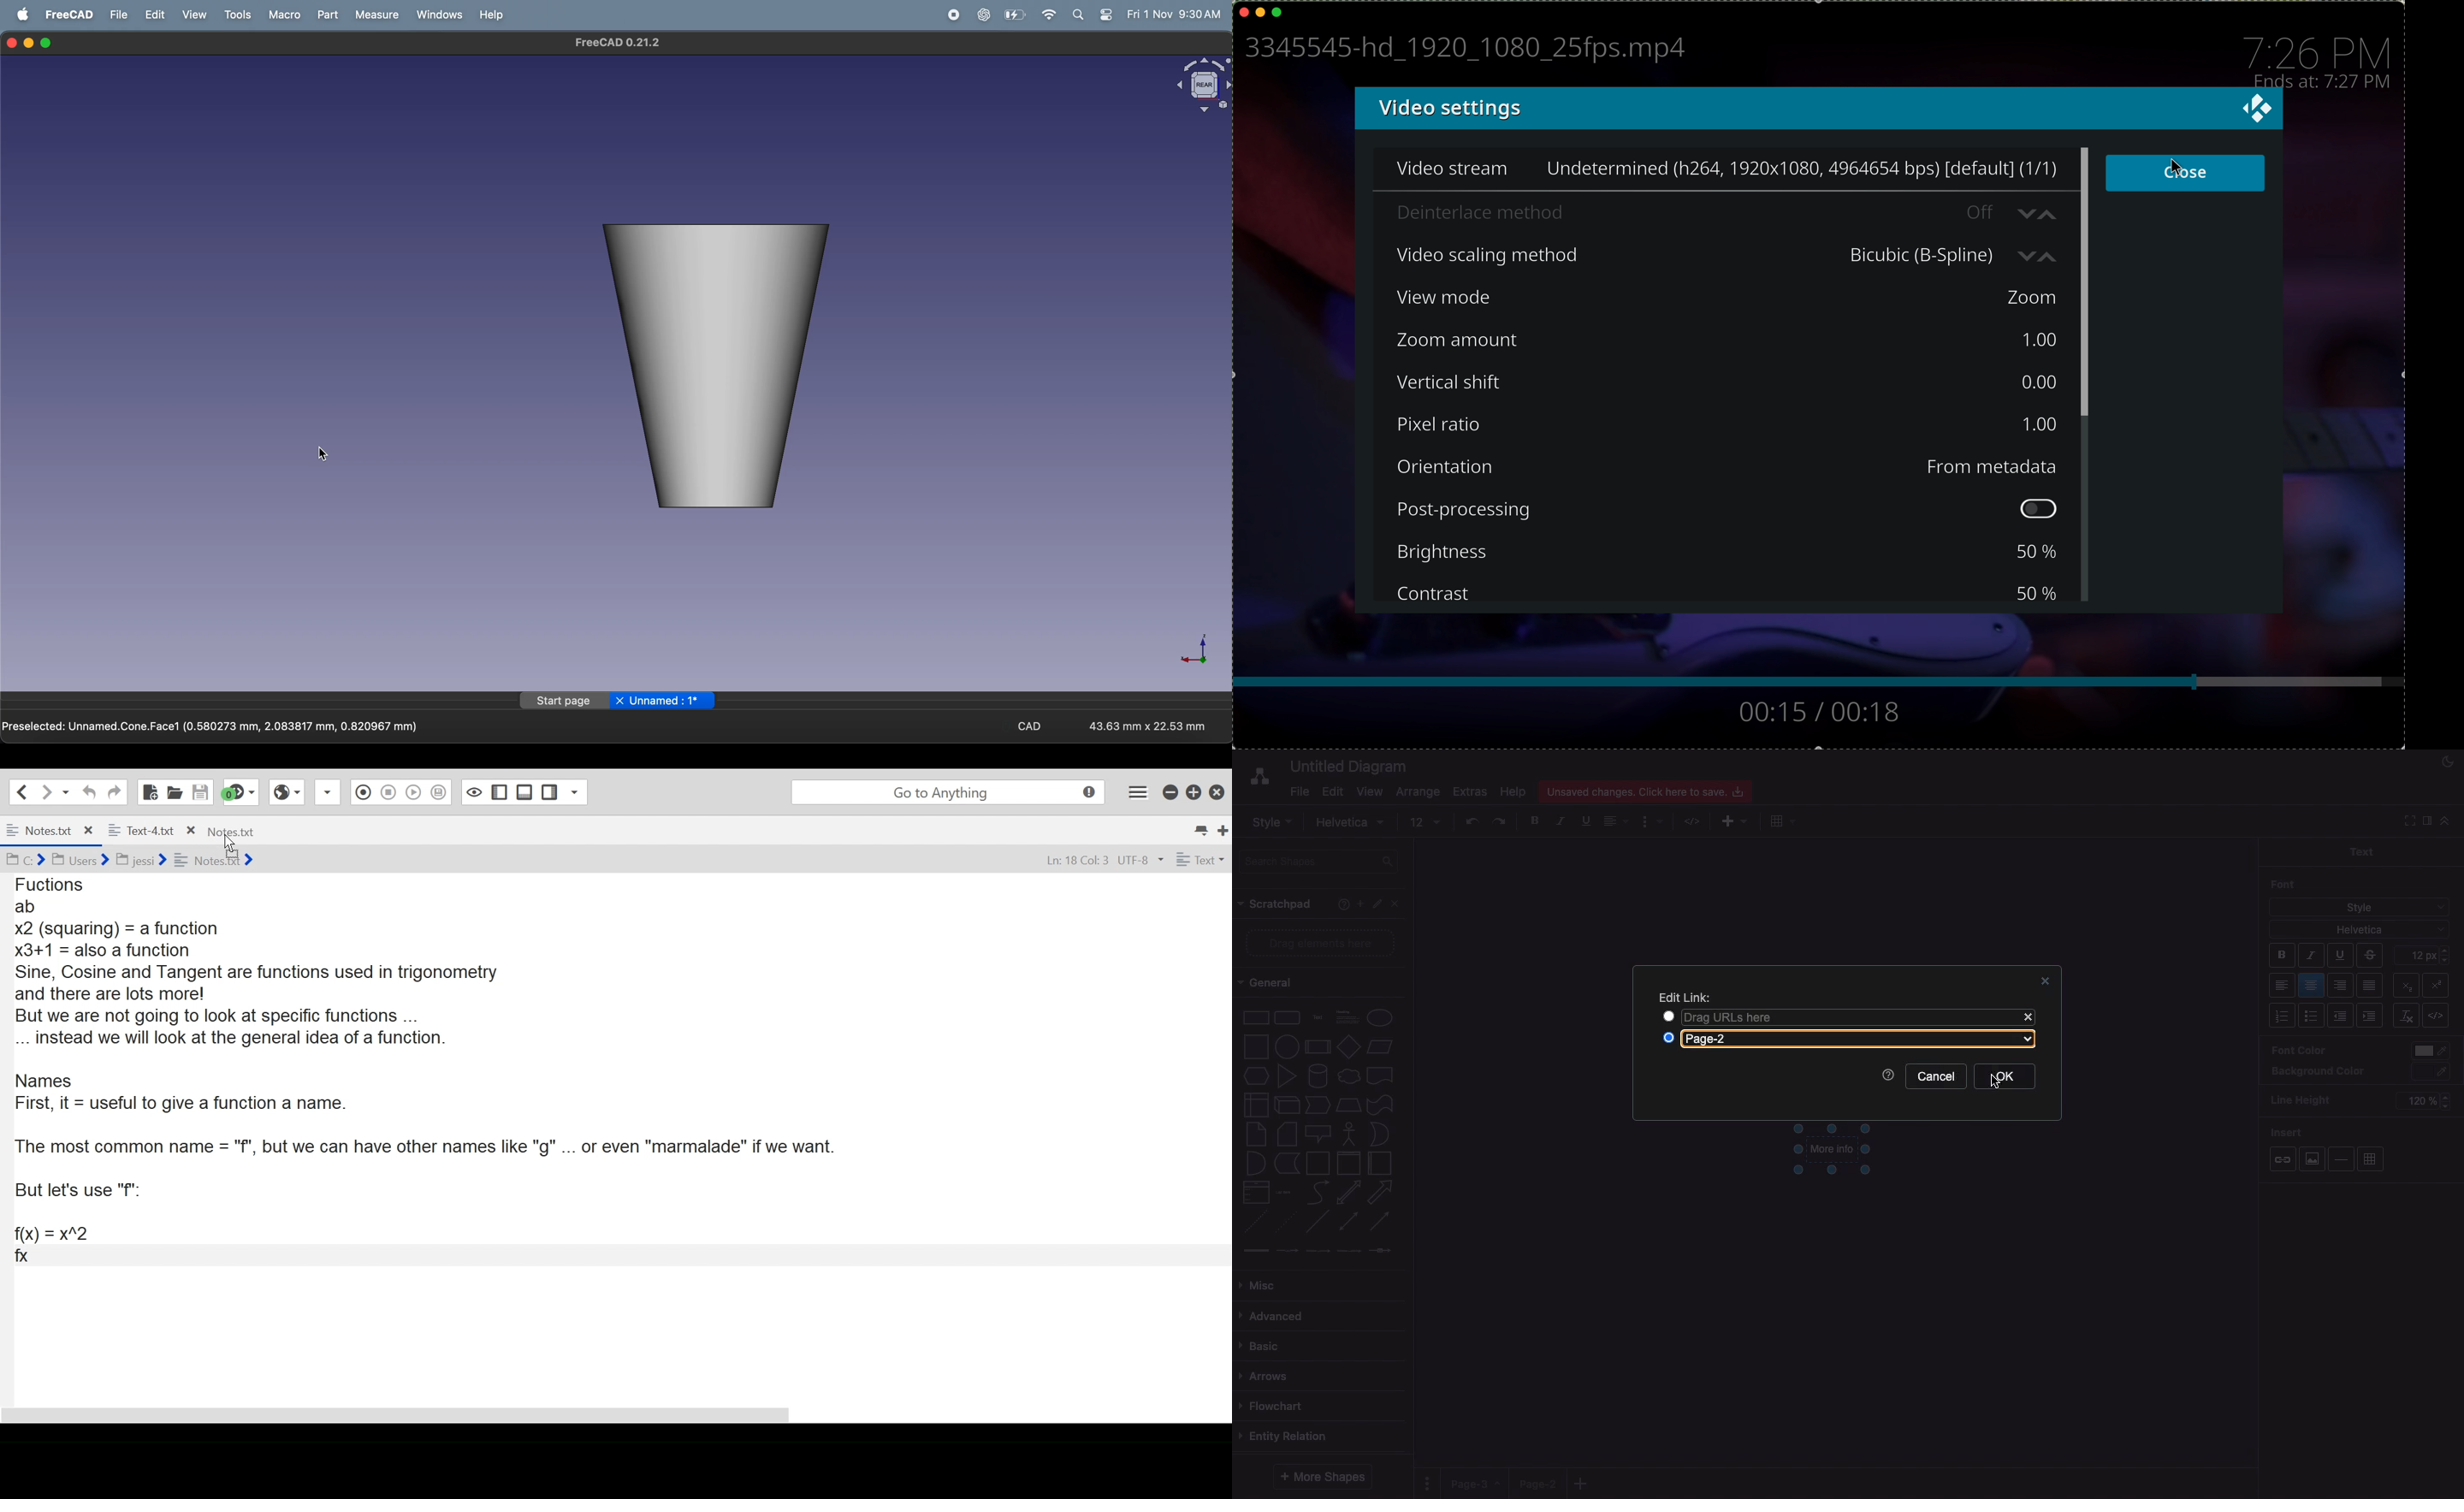 The image size is (2464, 1512). What do you see at coordinates (1468, 553) in the screenshot?
I see `Brightness` at bounding box center [1468, 553].